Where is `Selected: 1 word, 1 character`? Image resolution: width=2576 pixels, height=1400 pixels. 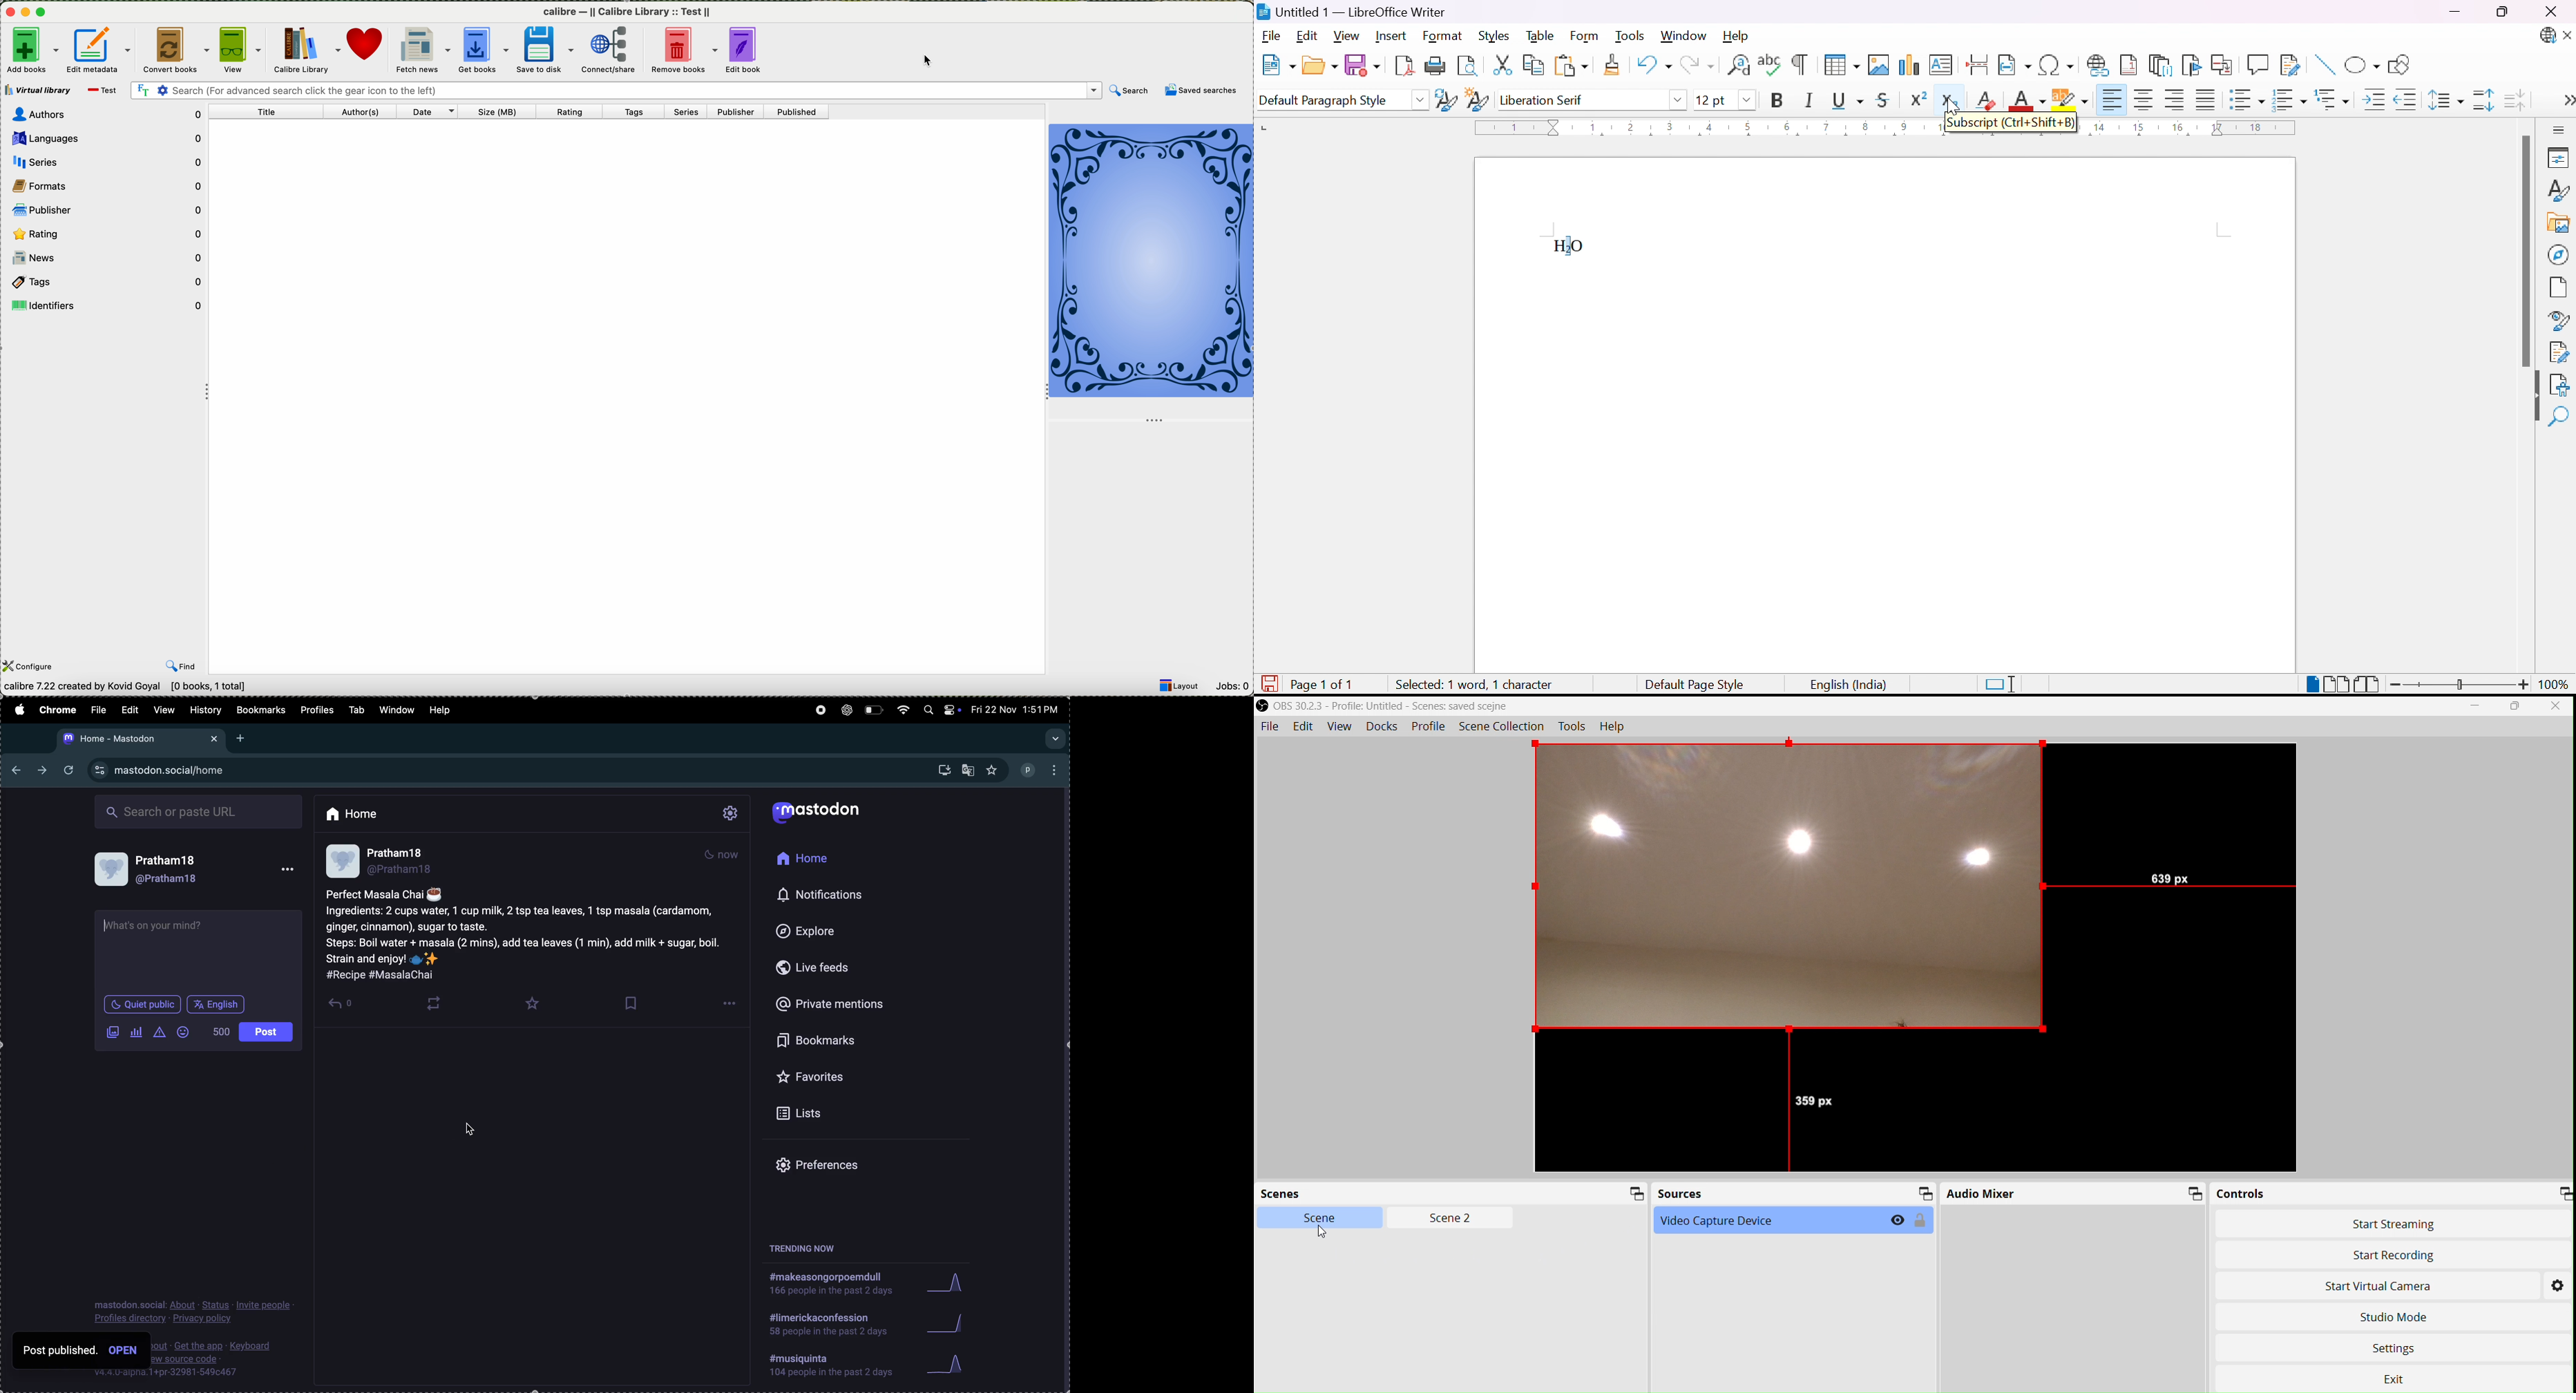 Selected: 1 word, 1 character is located at coordinates (1475, 683).